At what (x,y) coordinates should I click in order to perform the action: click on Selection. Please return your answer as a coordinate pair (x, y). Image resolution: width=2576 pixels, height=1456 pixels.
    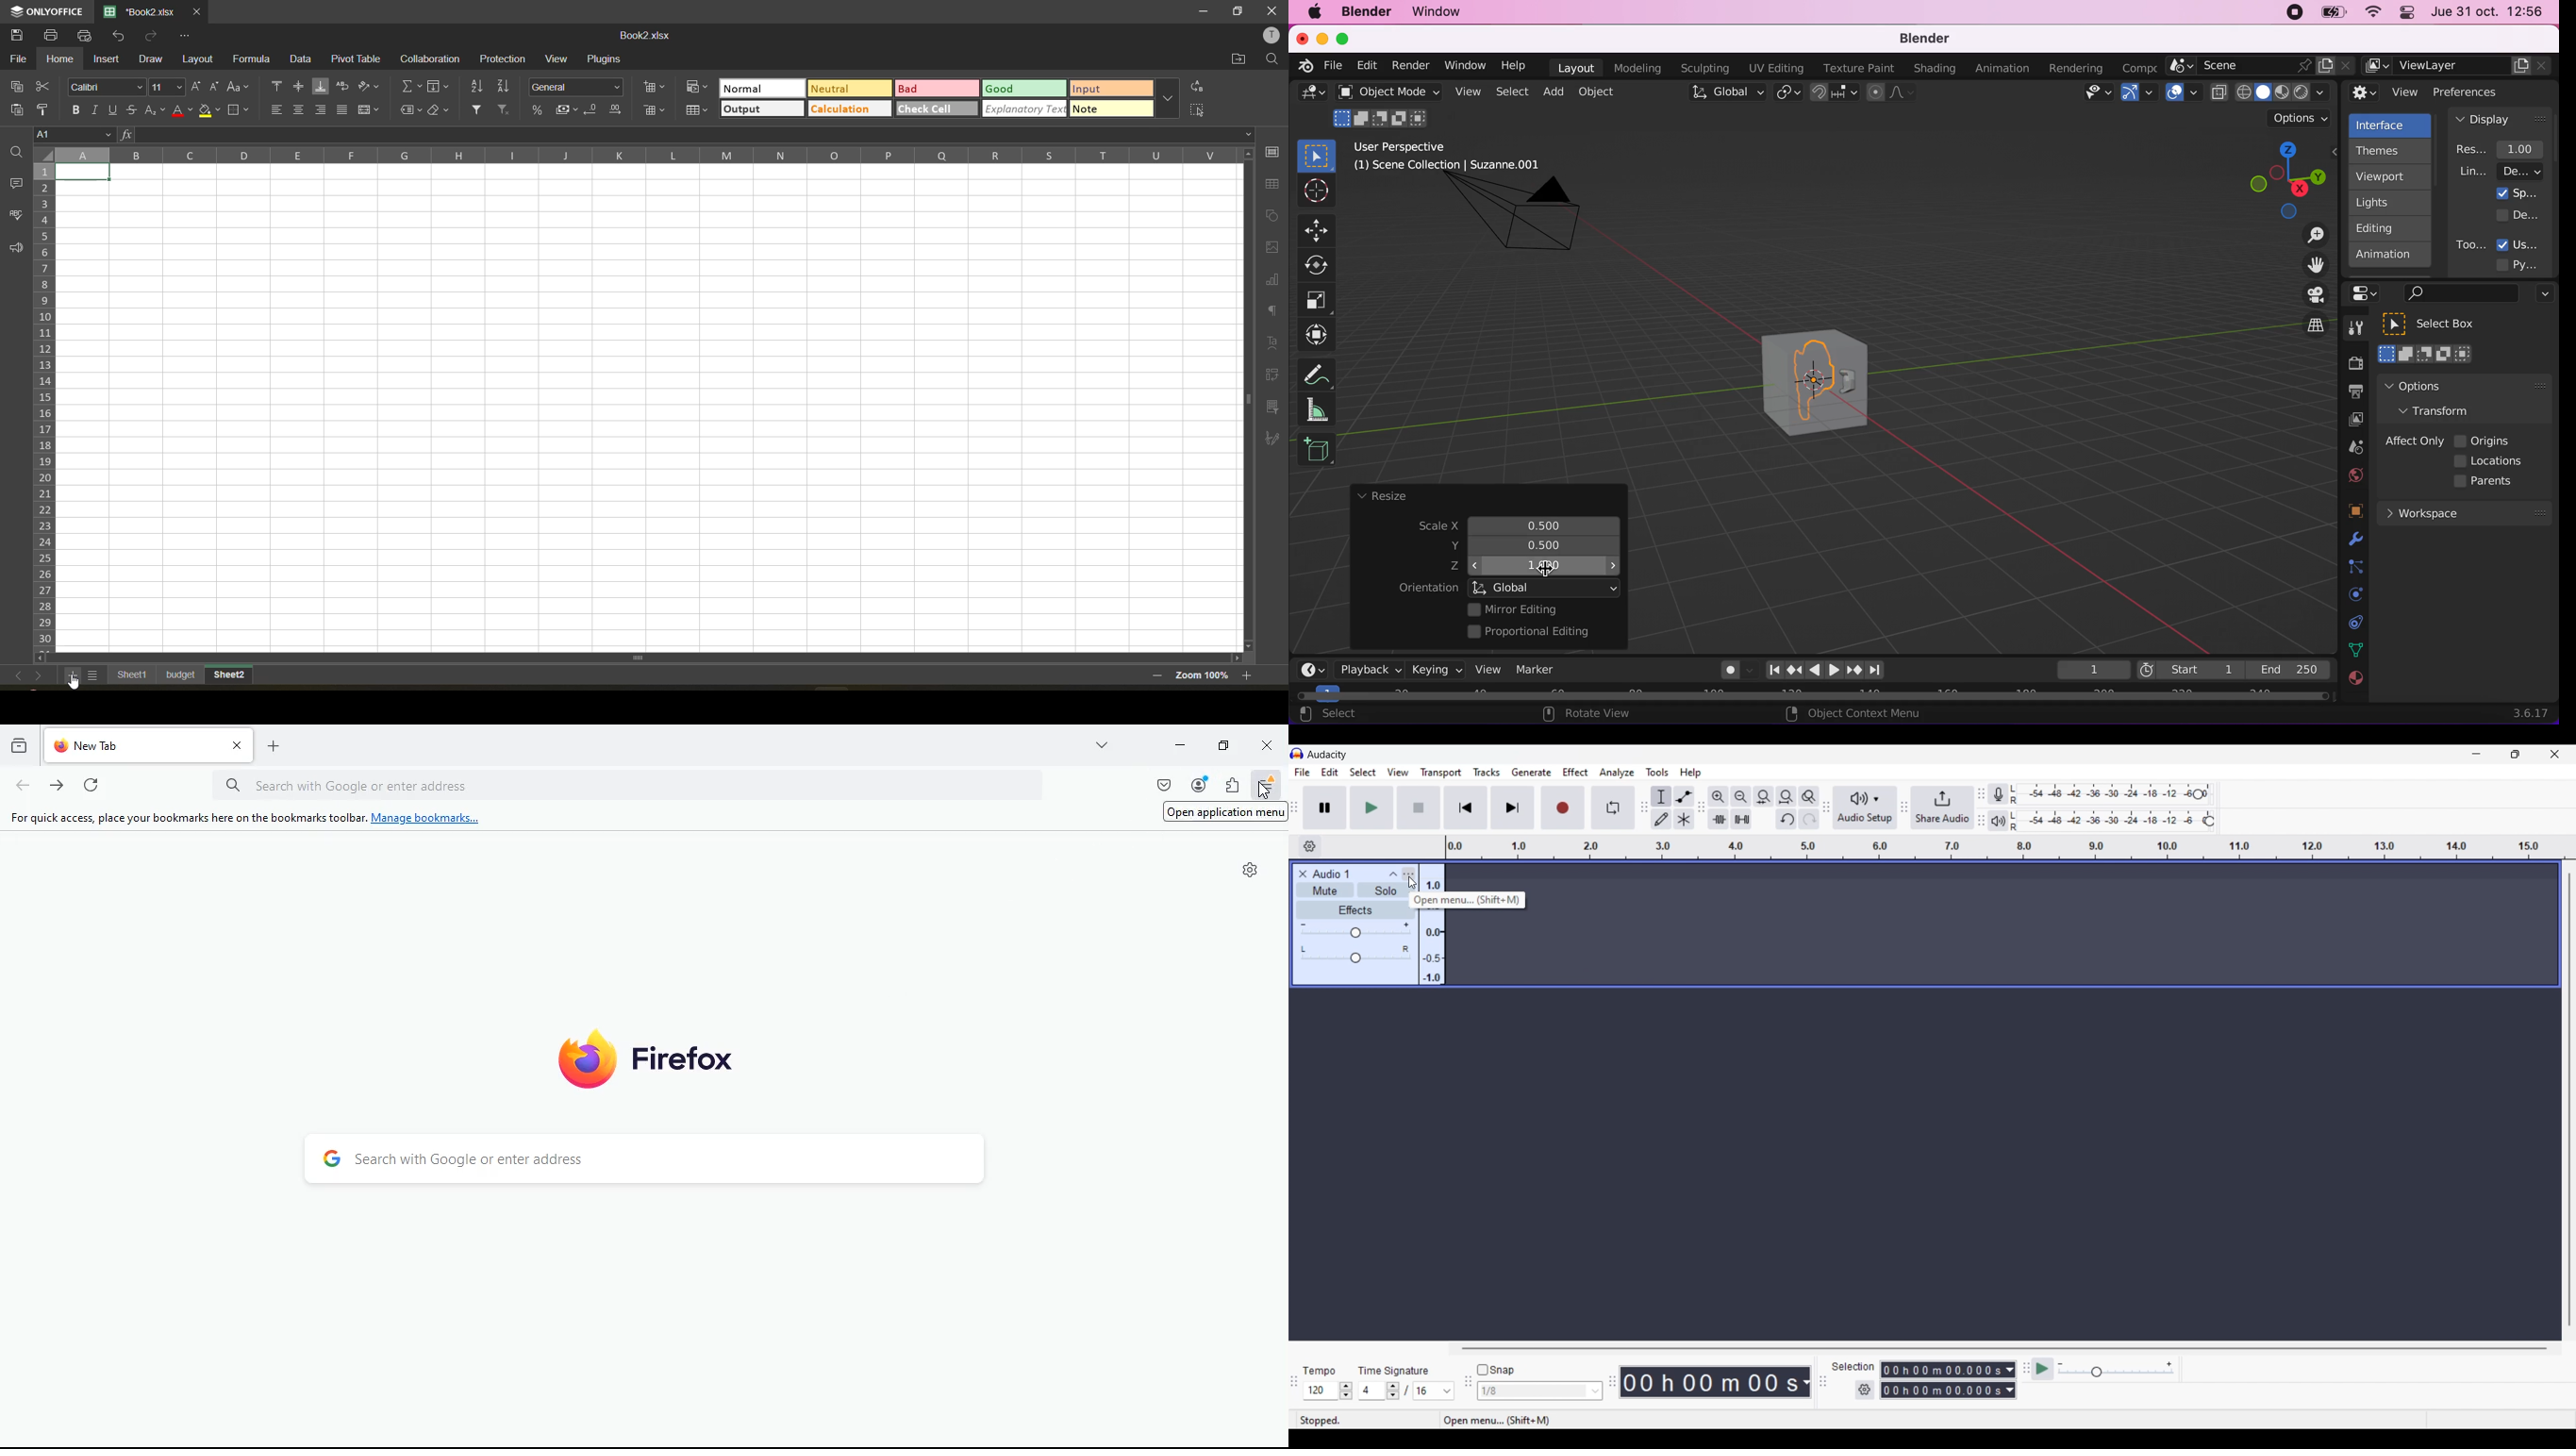
    Looking at the image, I should click on (1855, 1367).